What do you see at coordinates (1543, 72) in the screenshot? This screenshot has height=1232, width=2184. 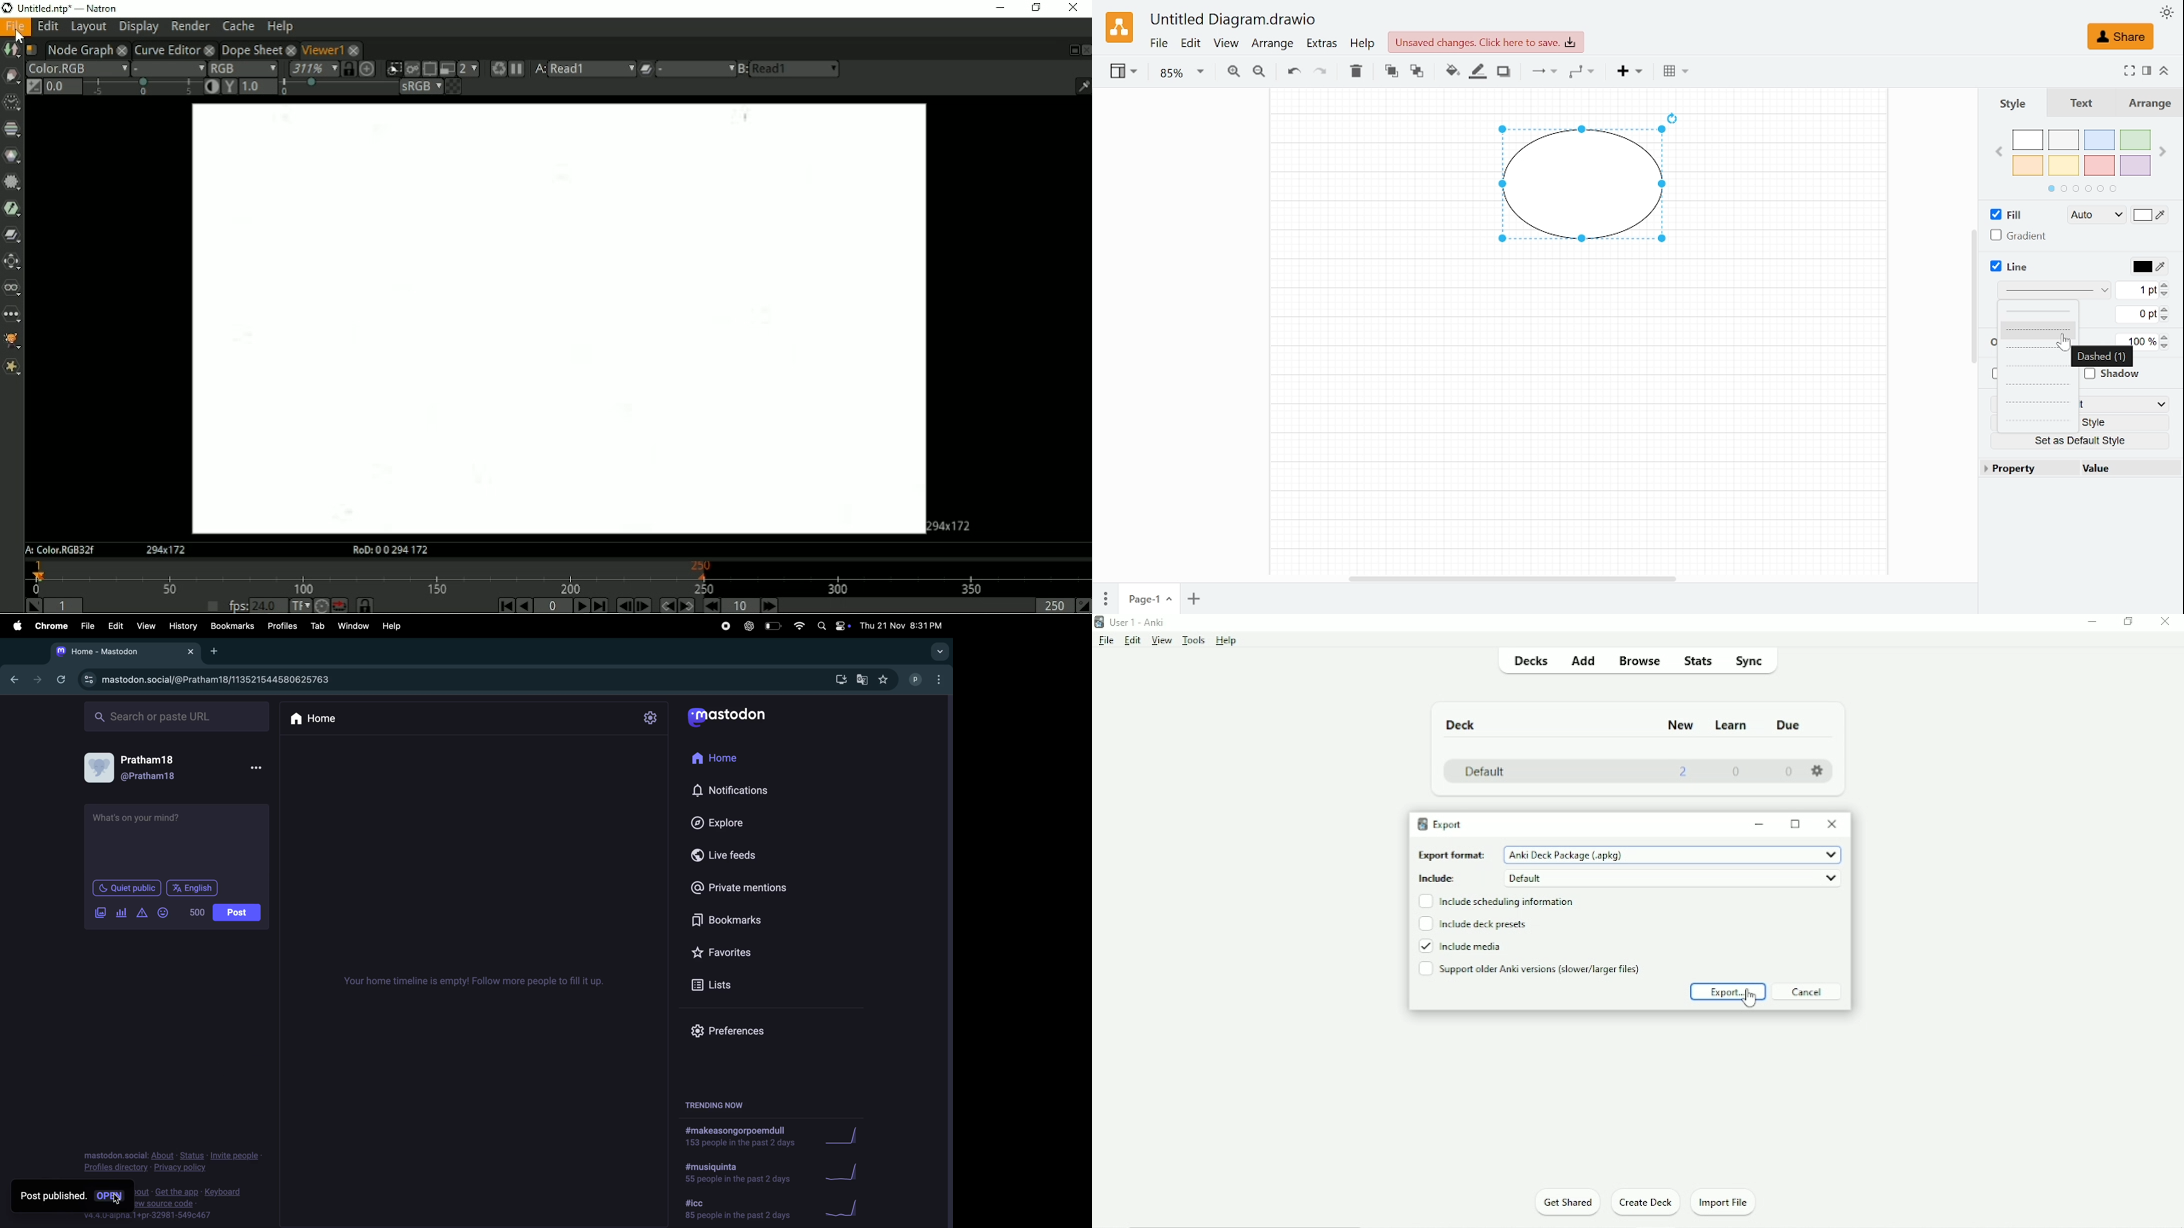 I see `Connections` at bounding box center [1543, 72].